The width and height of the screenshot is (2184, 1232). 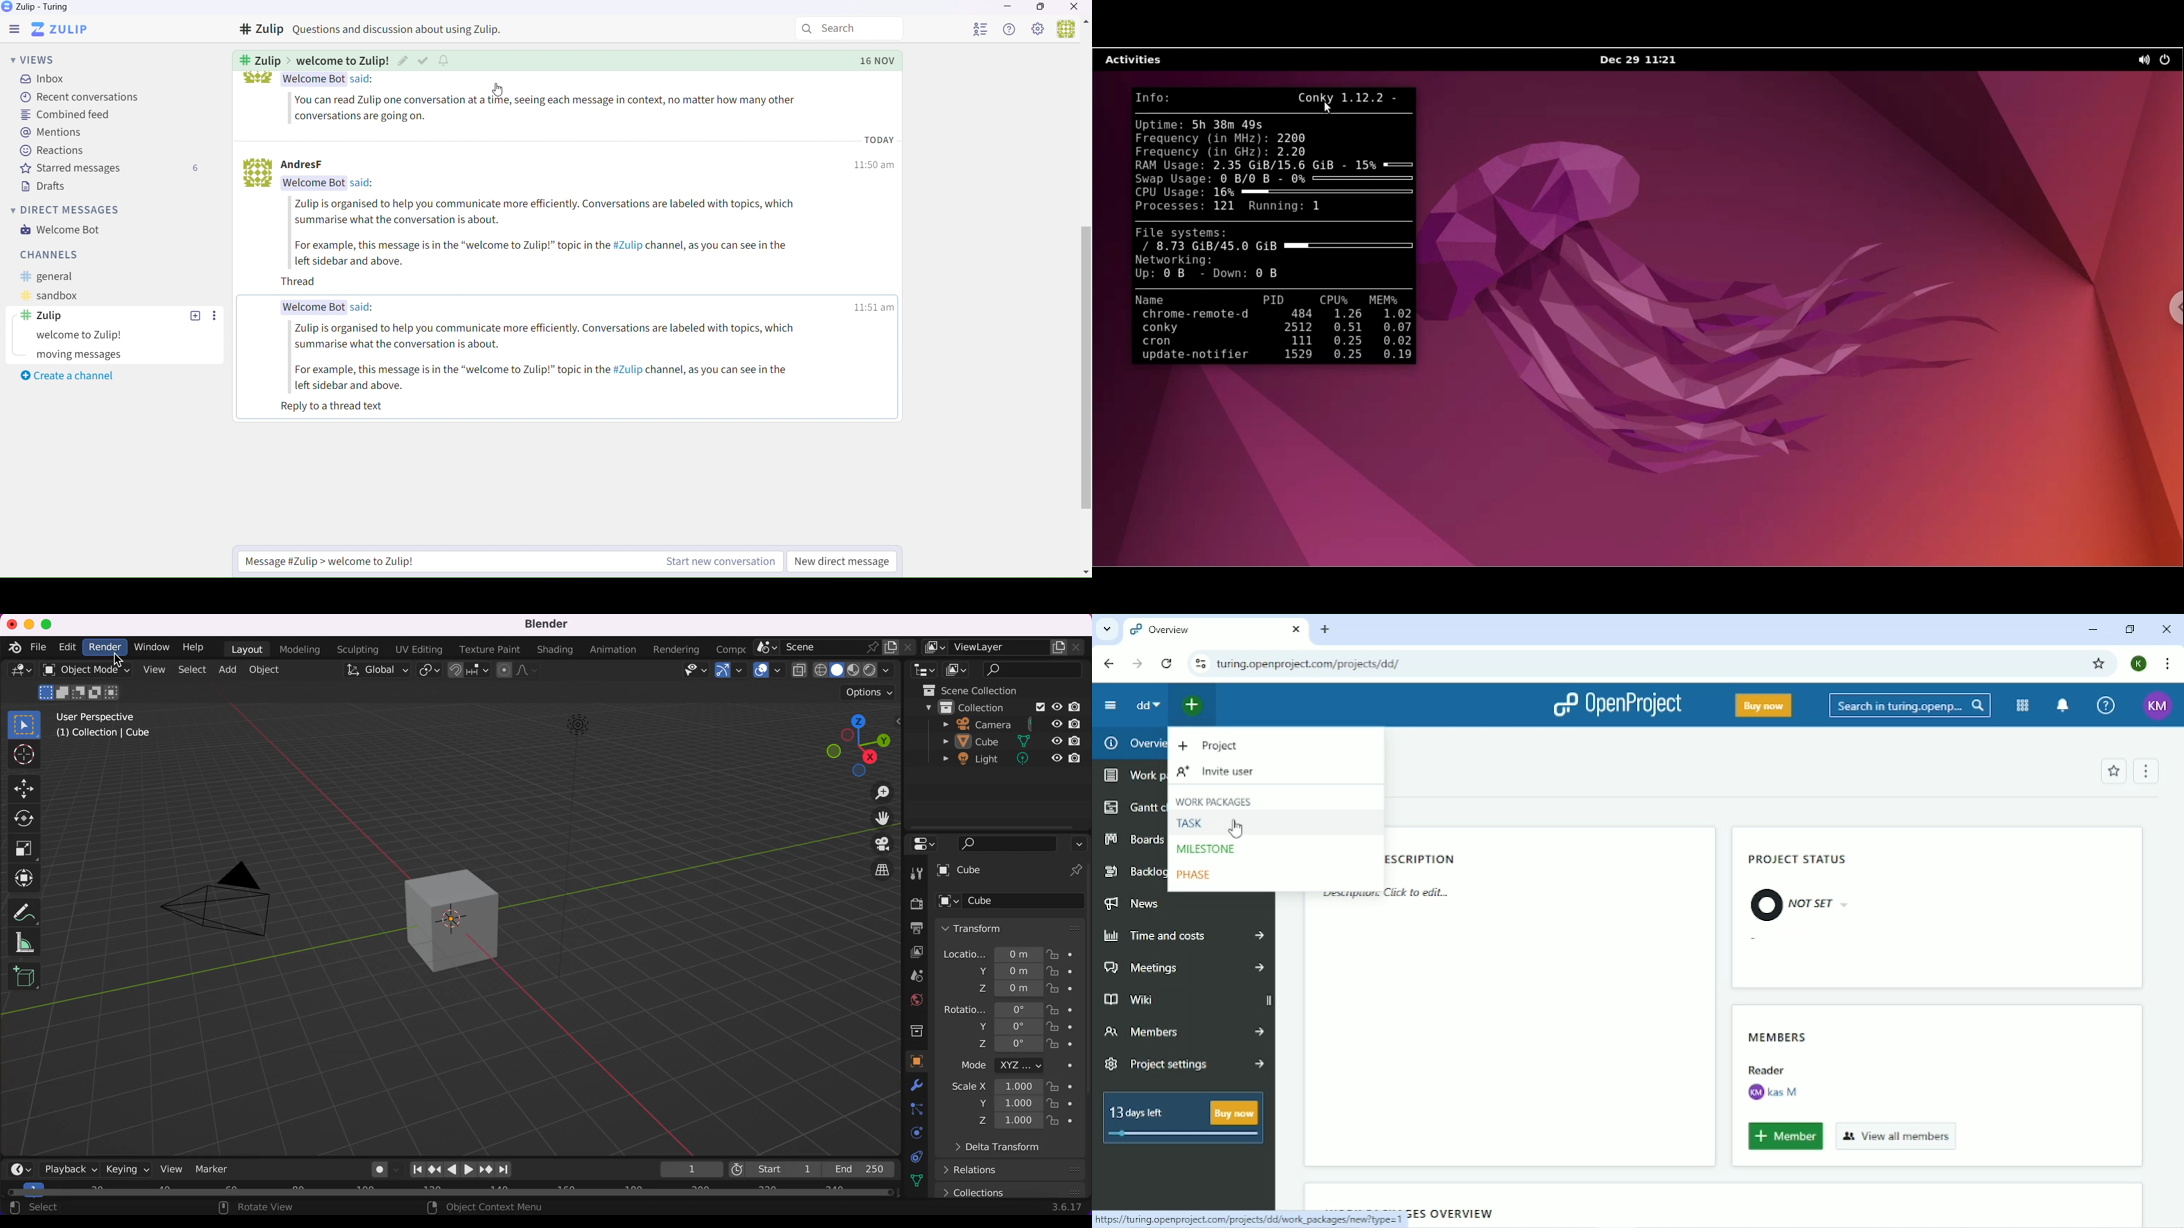 I want to click on Help, so click(x=2106, y=705).